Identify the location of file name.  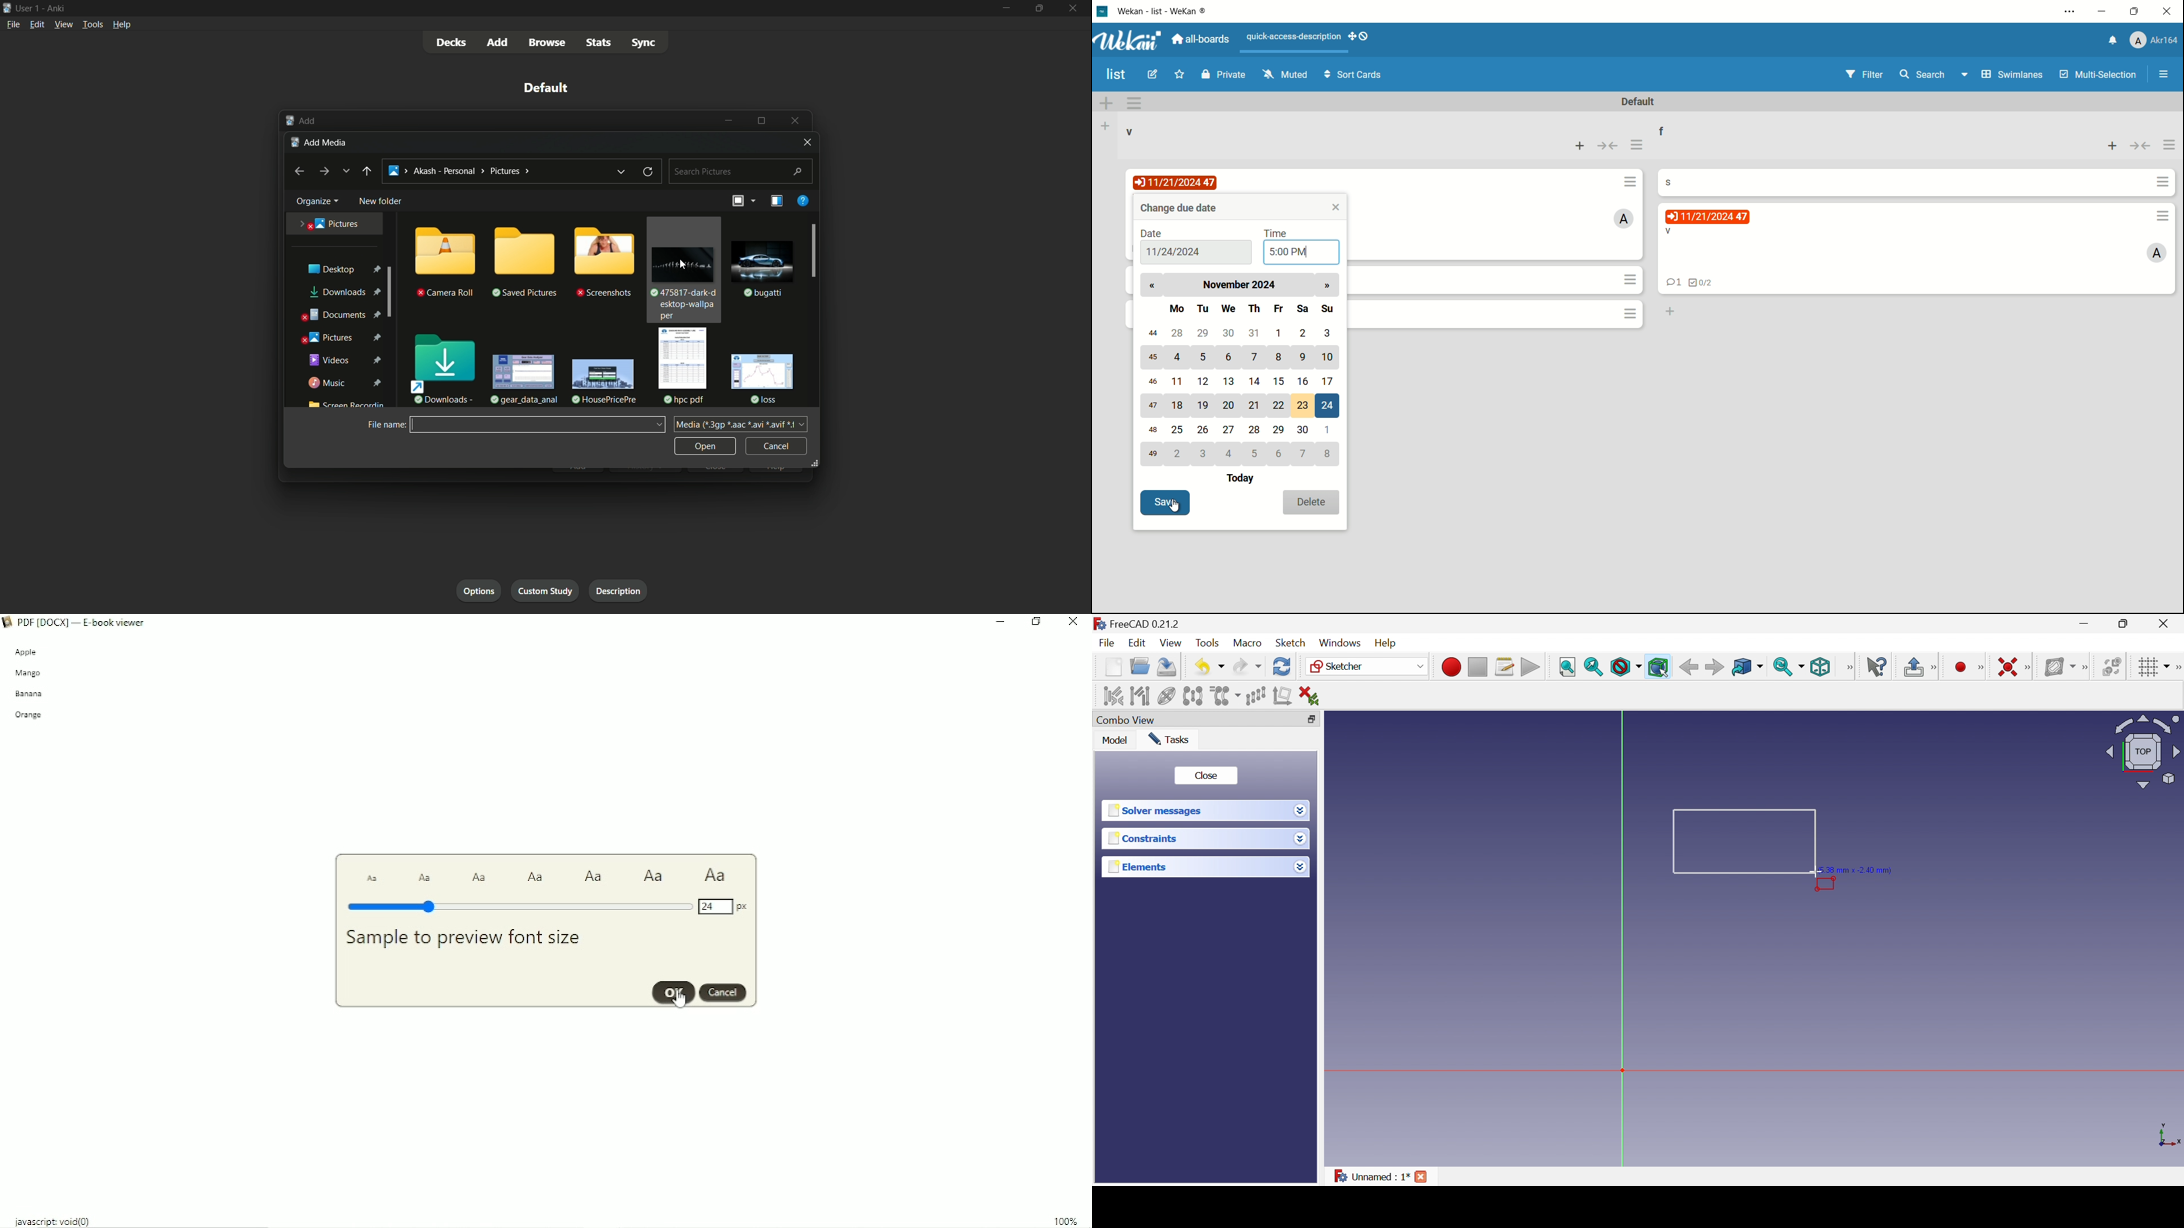
(384, 425).